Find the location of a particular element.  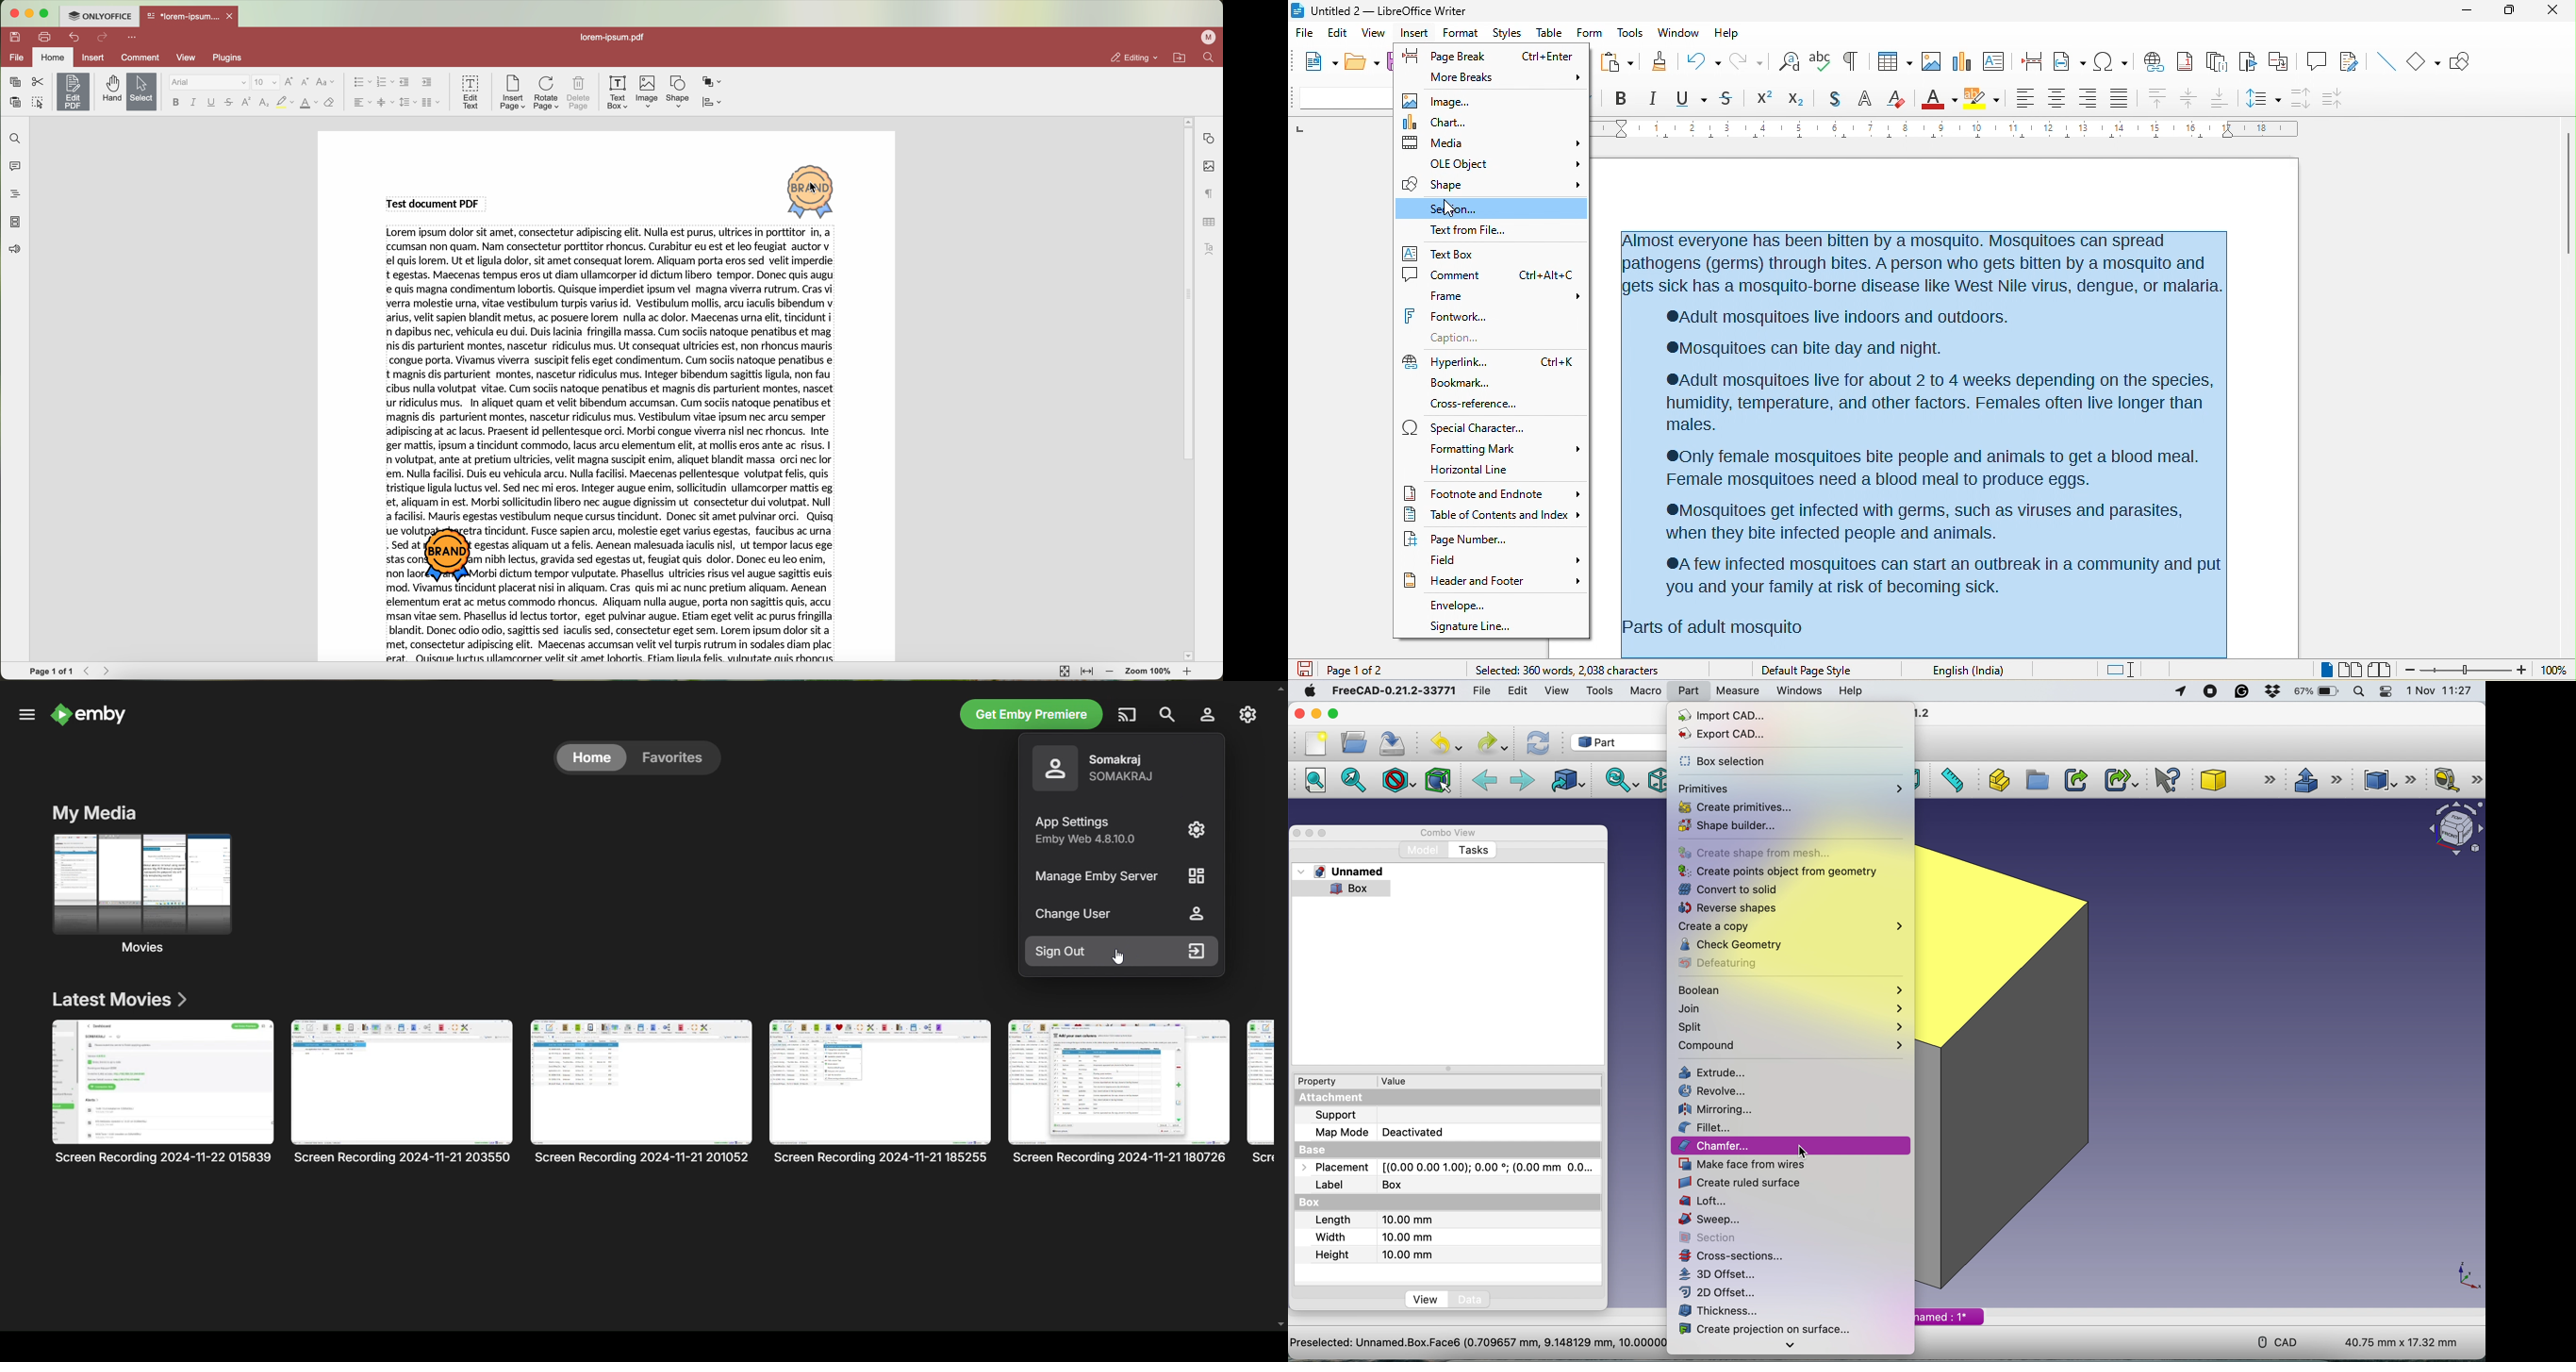

make link is located at coordinates (2075, 780).